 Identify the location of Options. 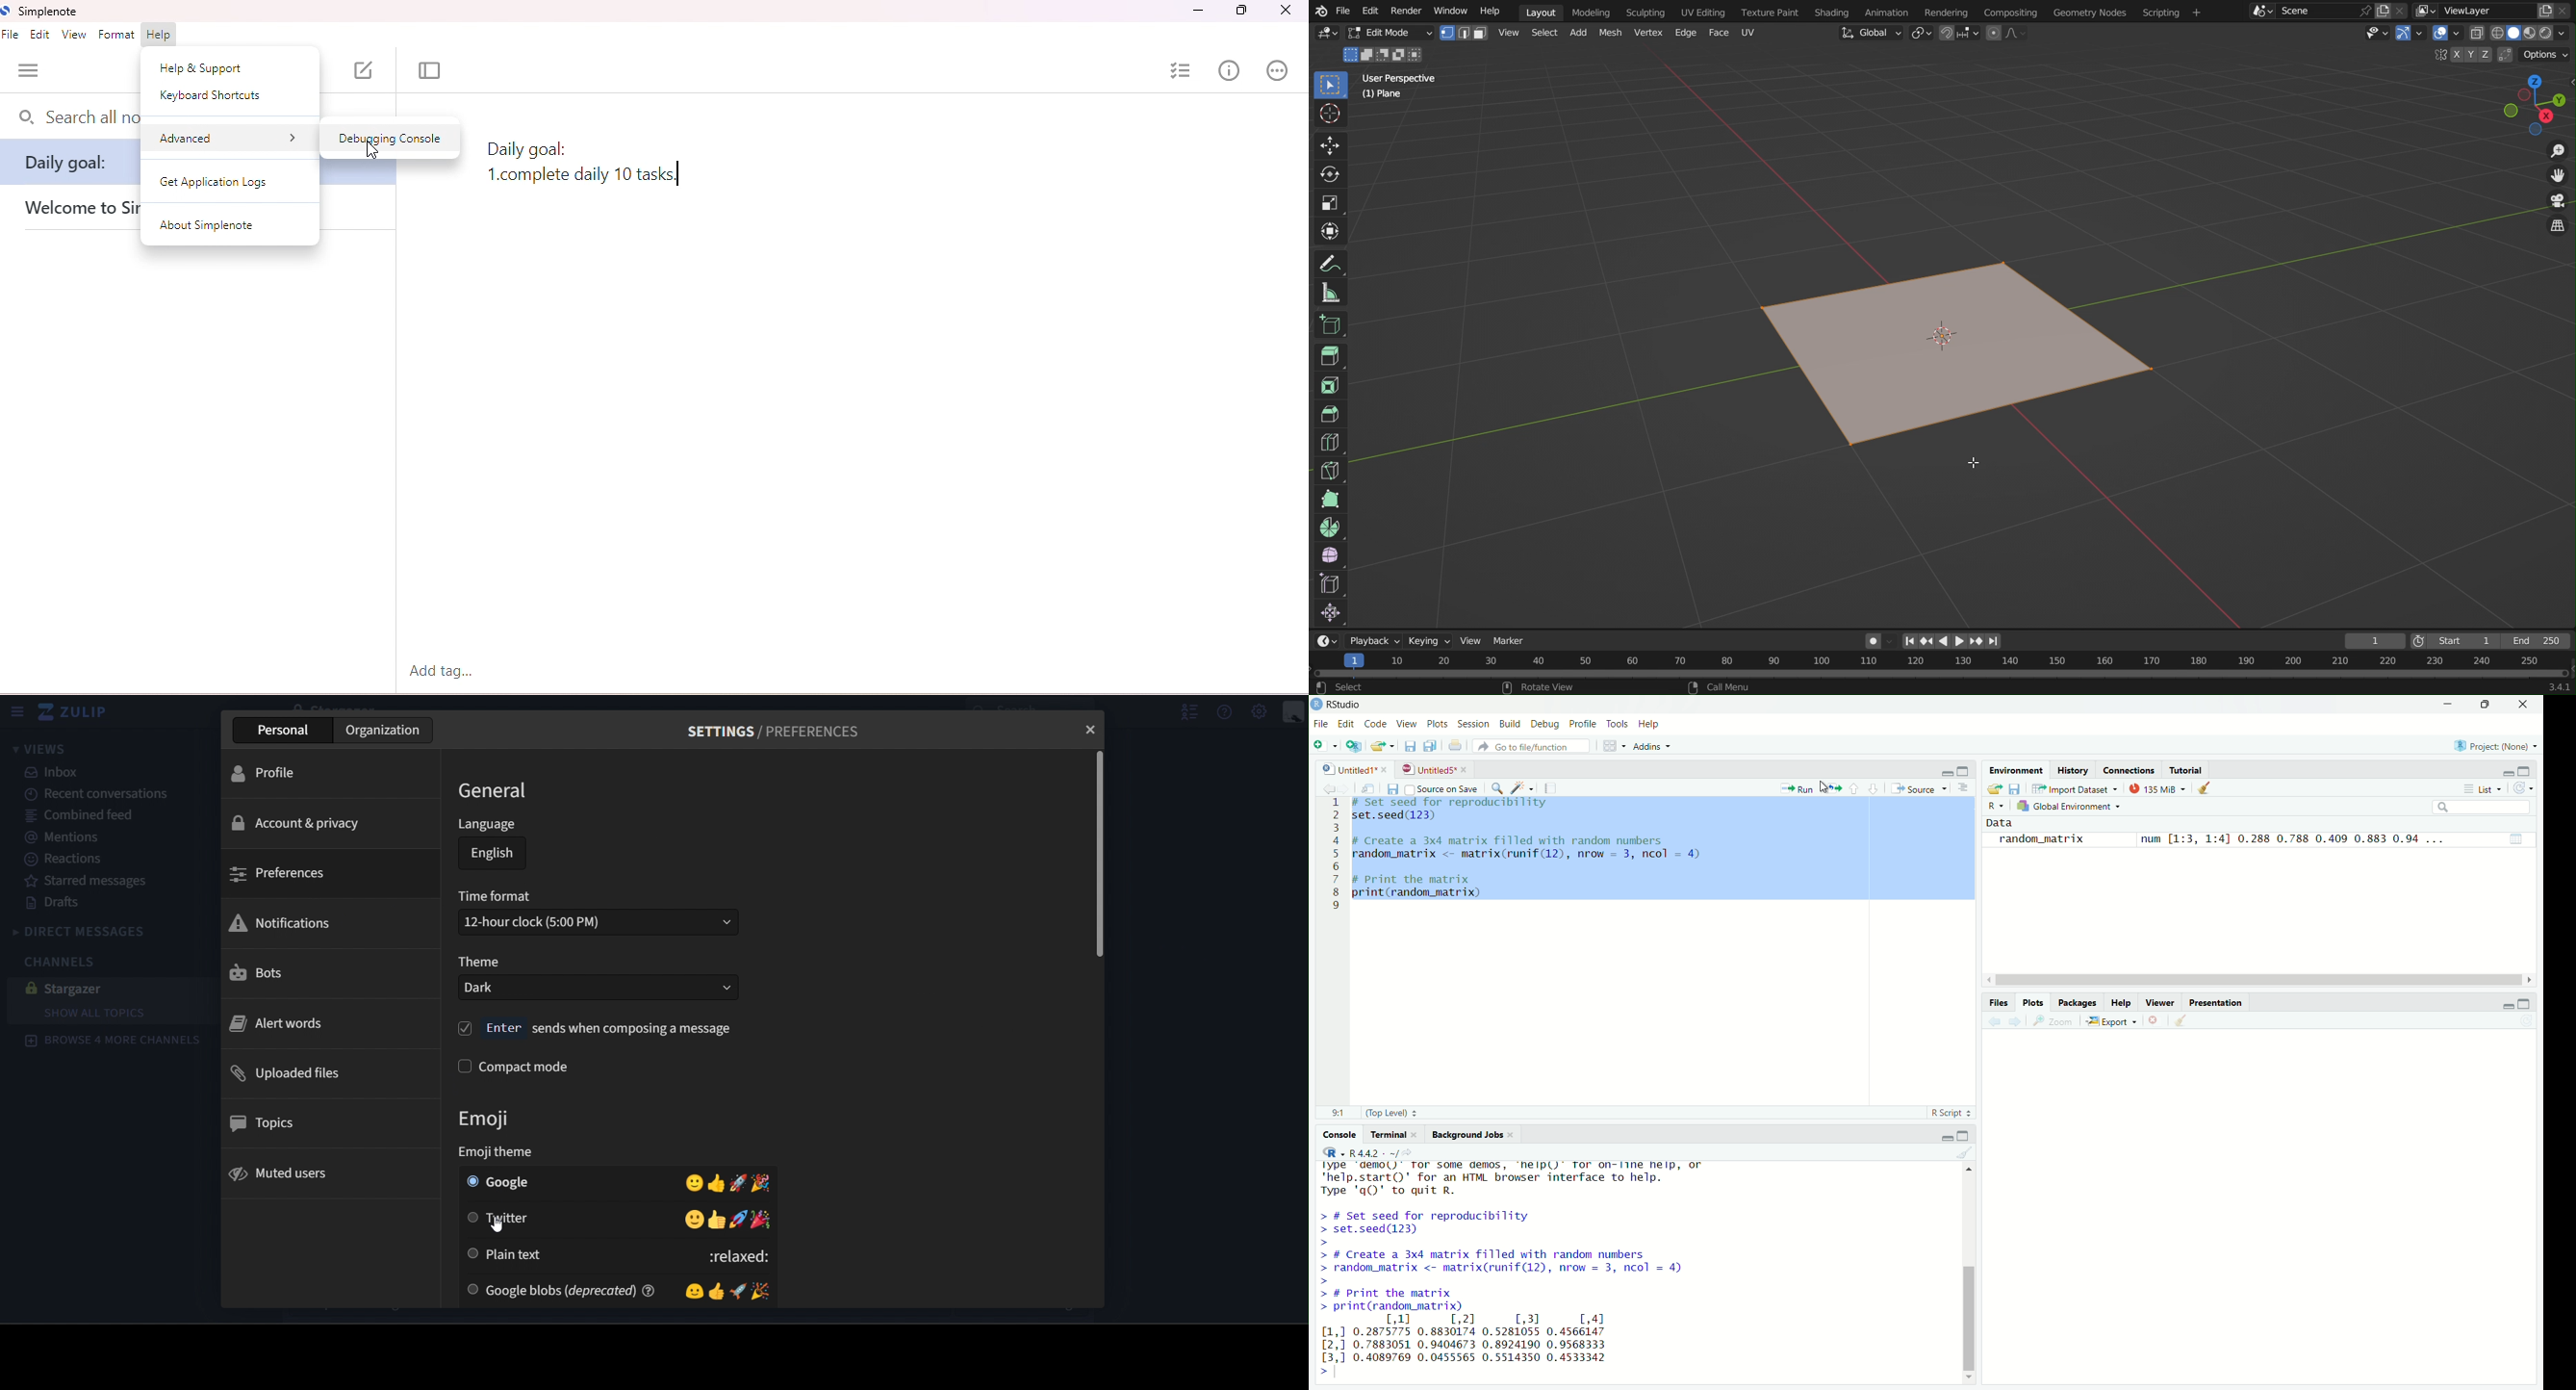
(2545, 55).